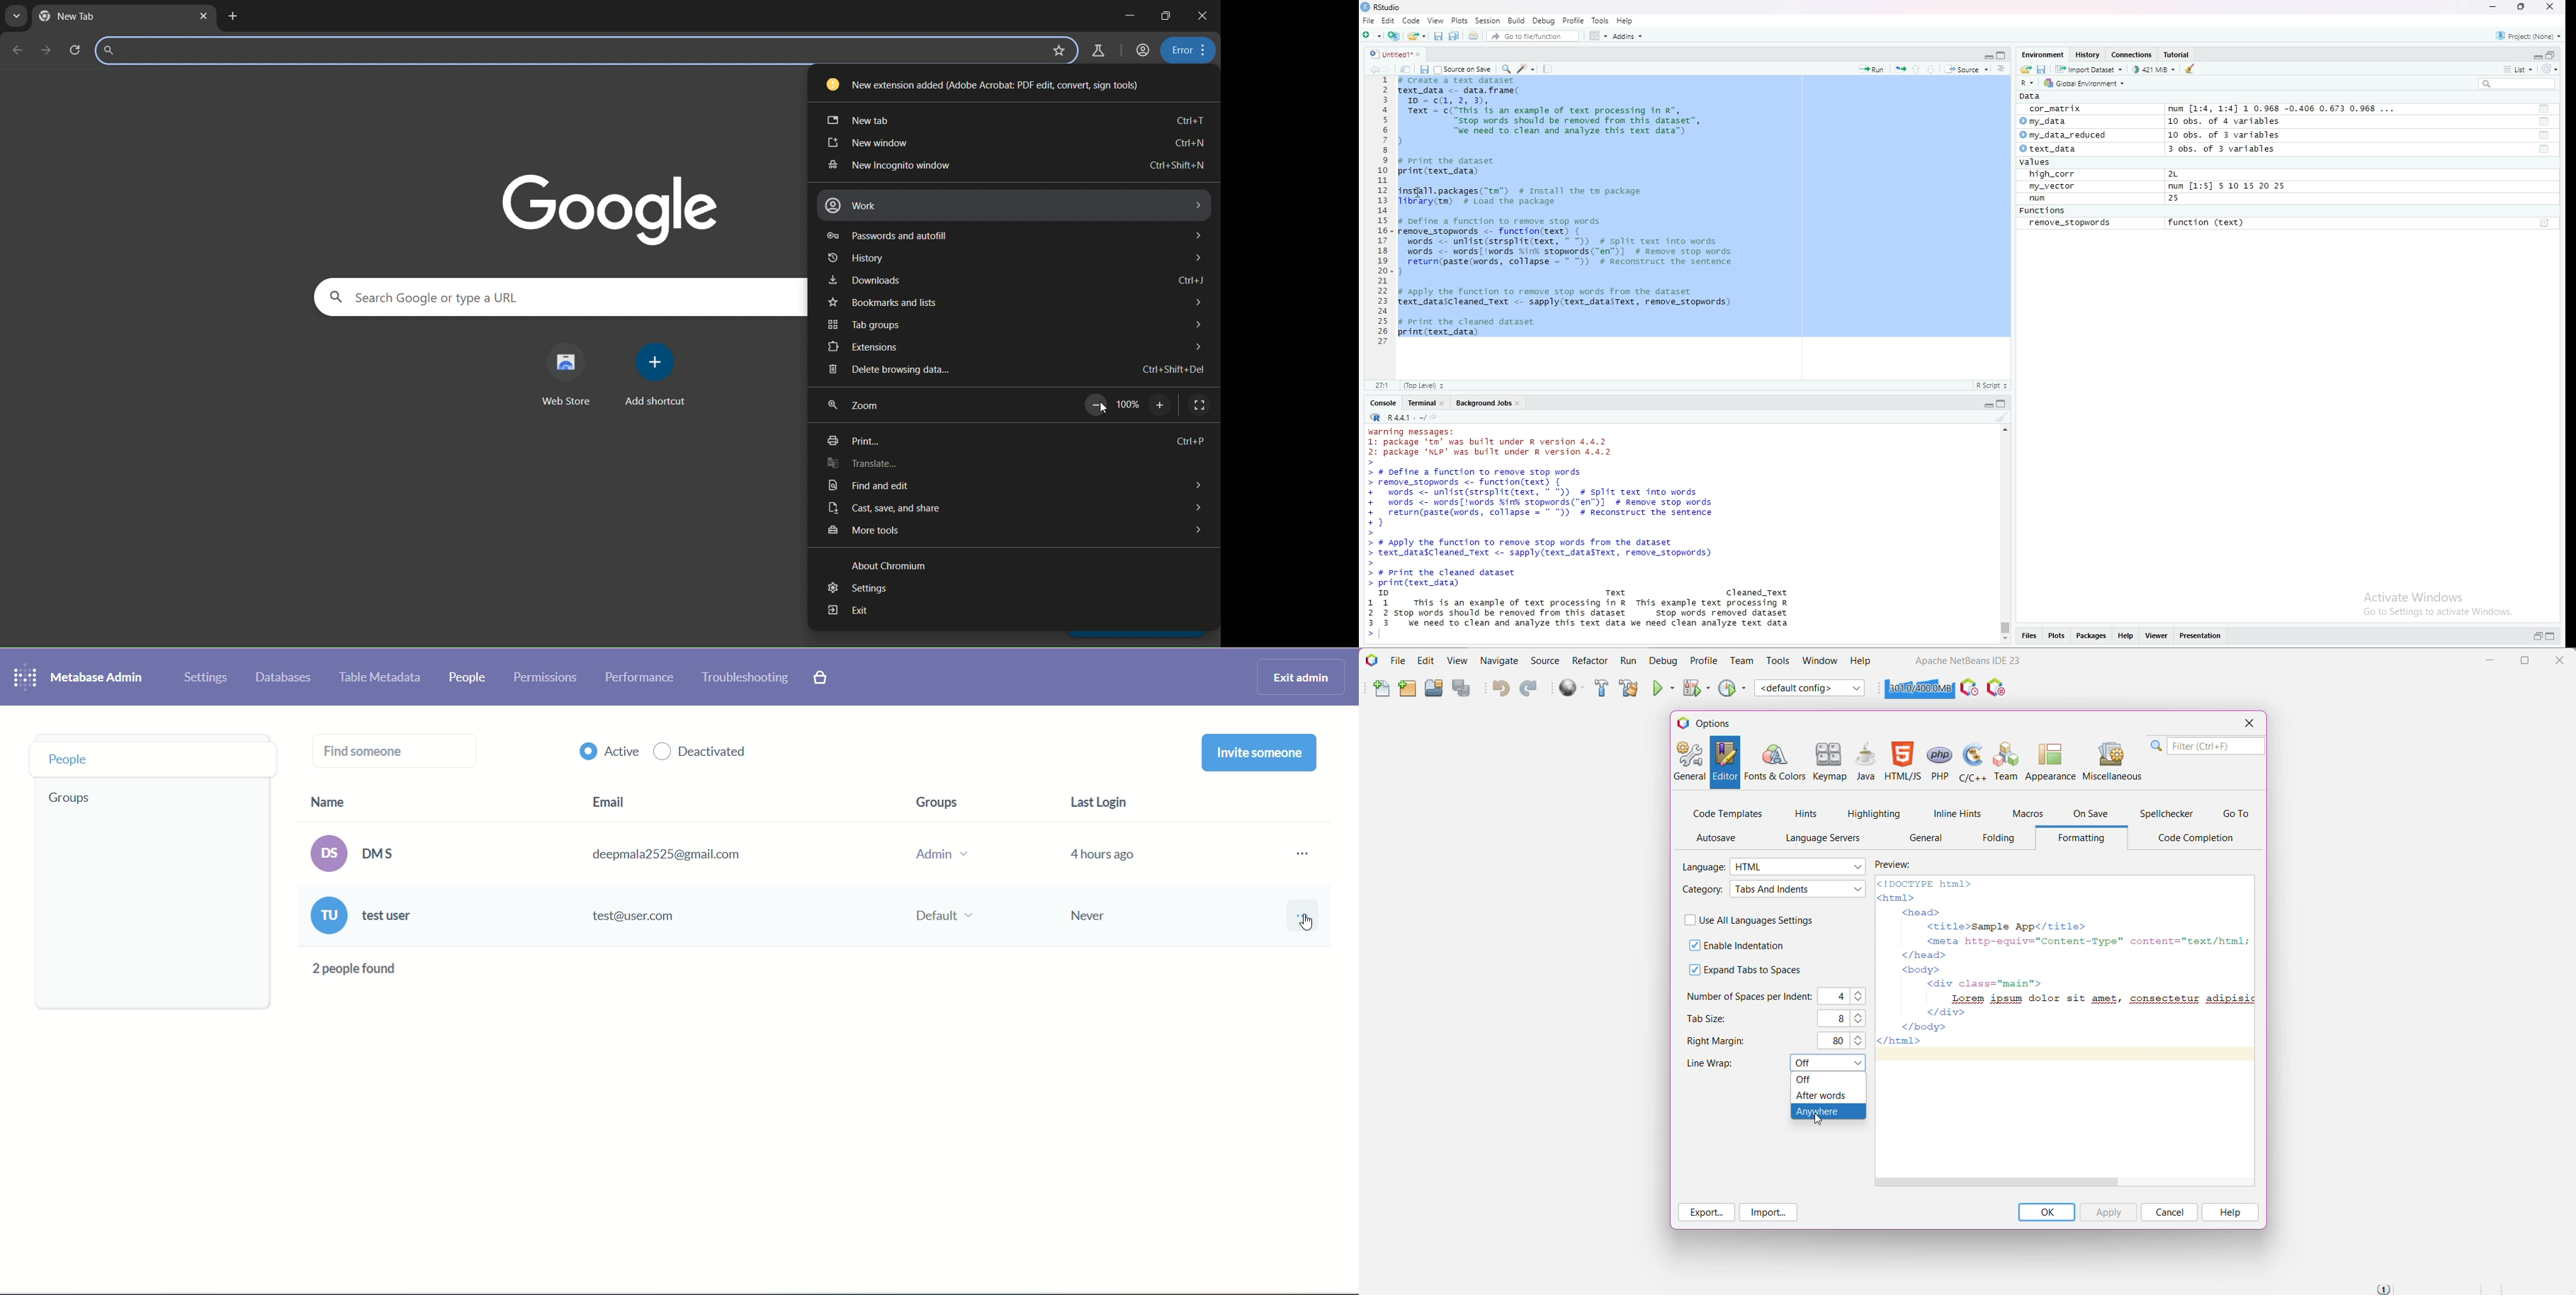 The width and height of the screenshot is (2576, 1316). What do you see at coordinates (744, 677) in the screenshot?
I see `troubleshooting` at bounding box center [744, 677].